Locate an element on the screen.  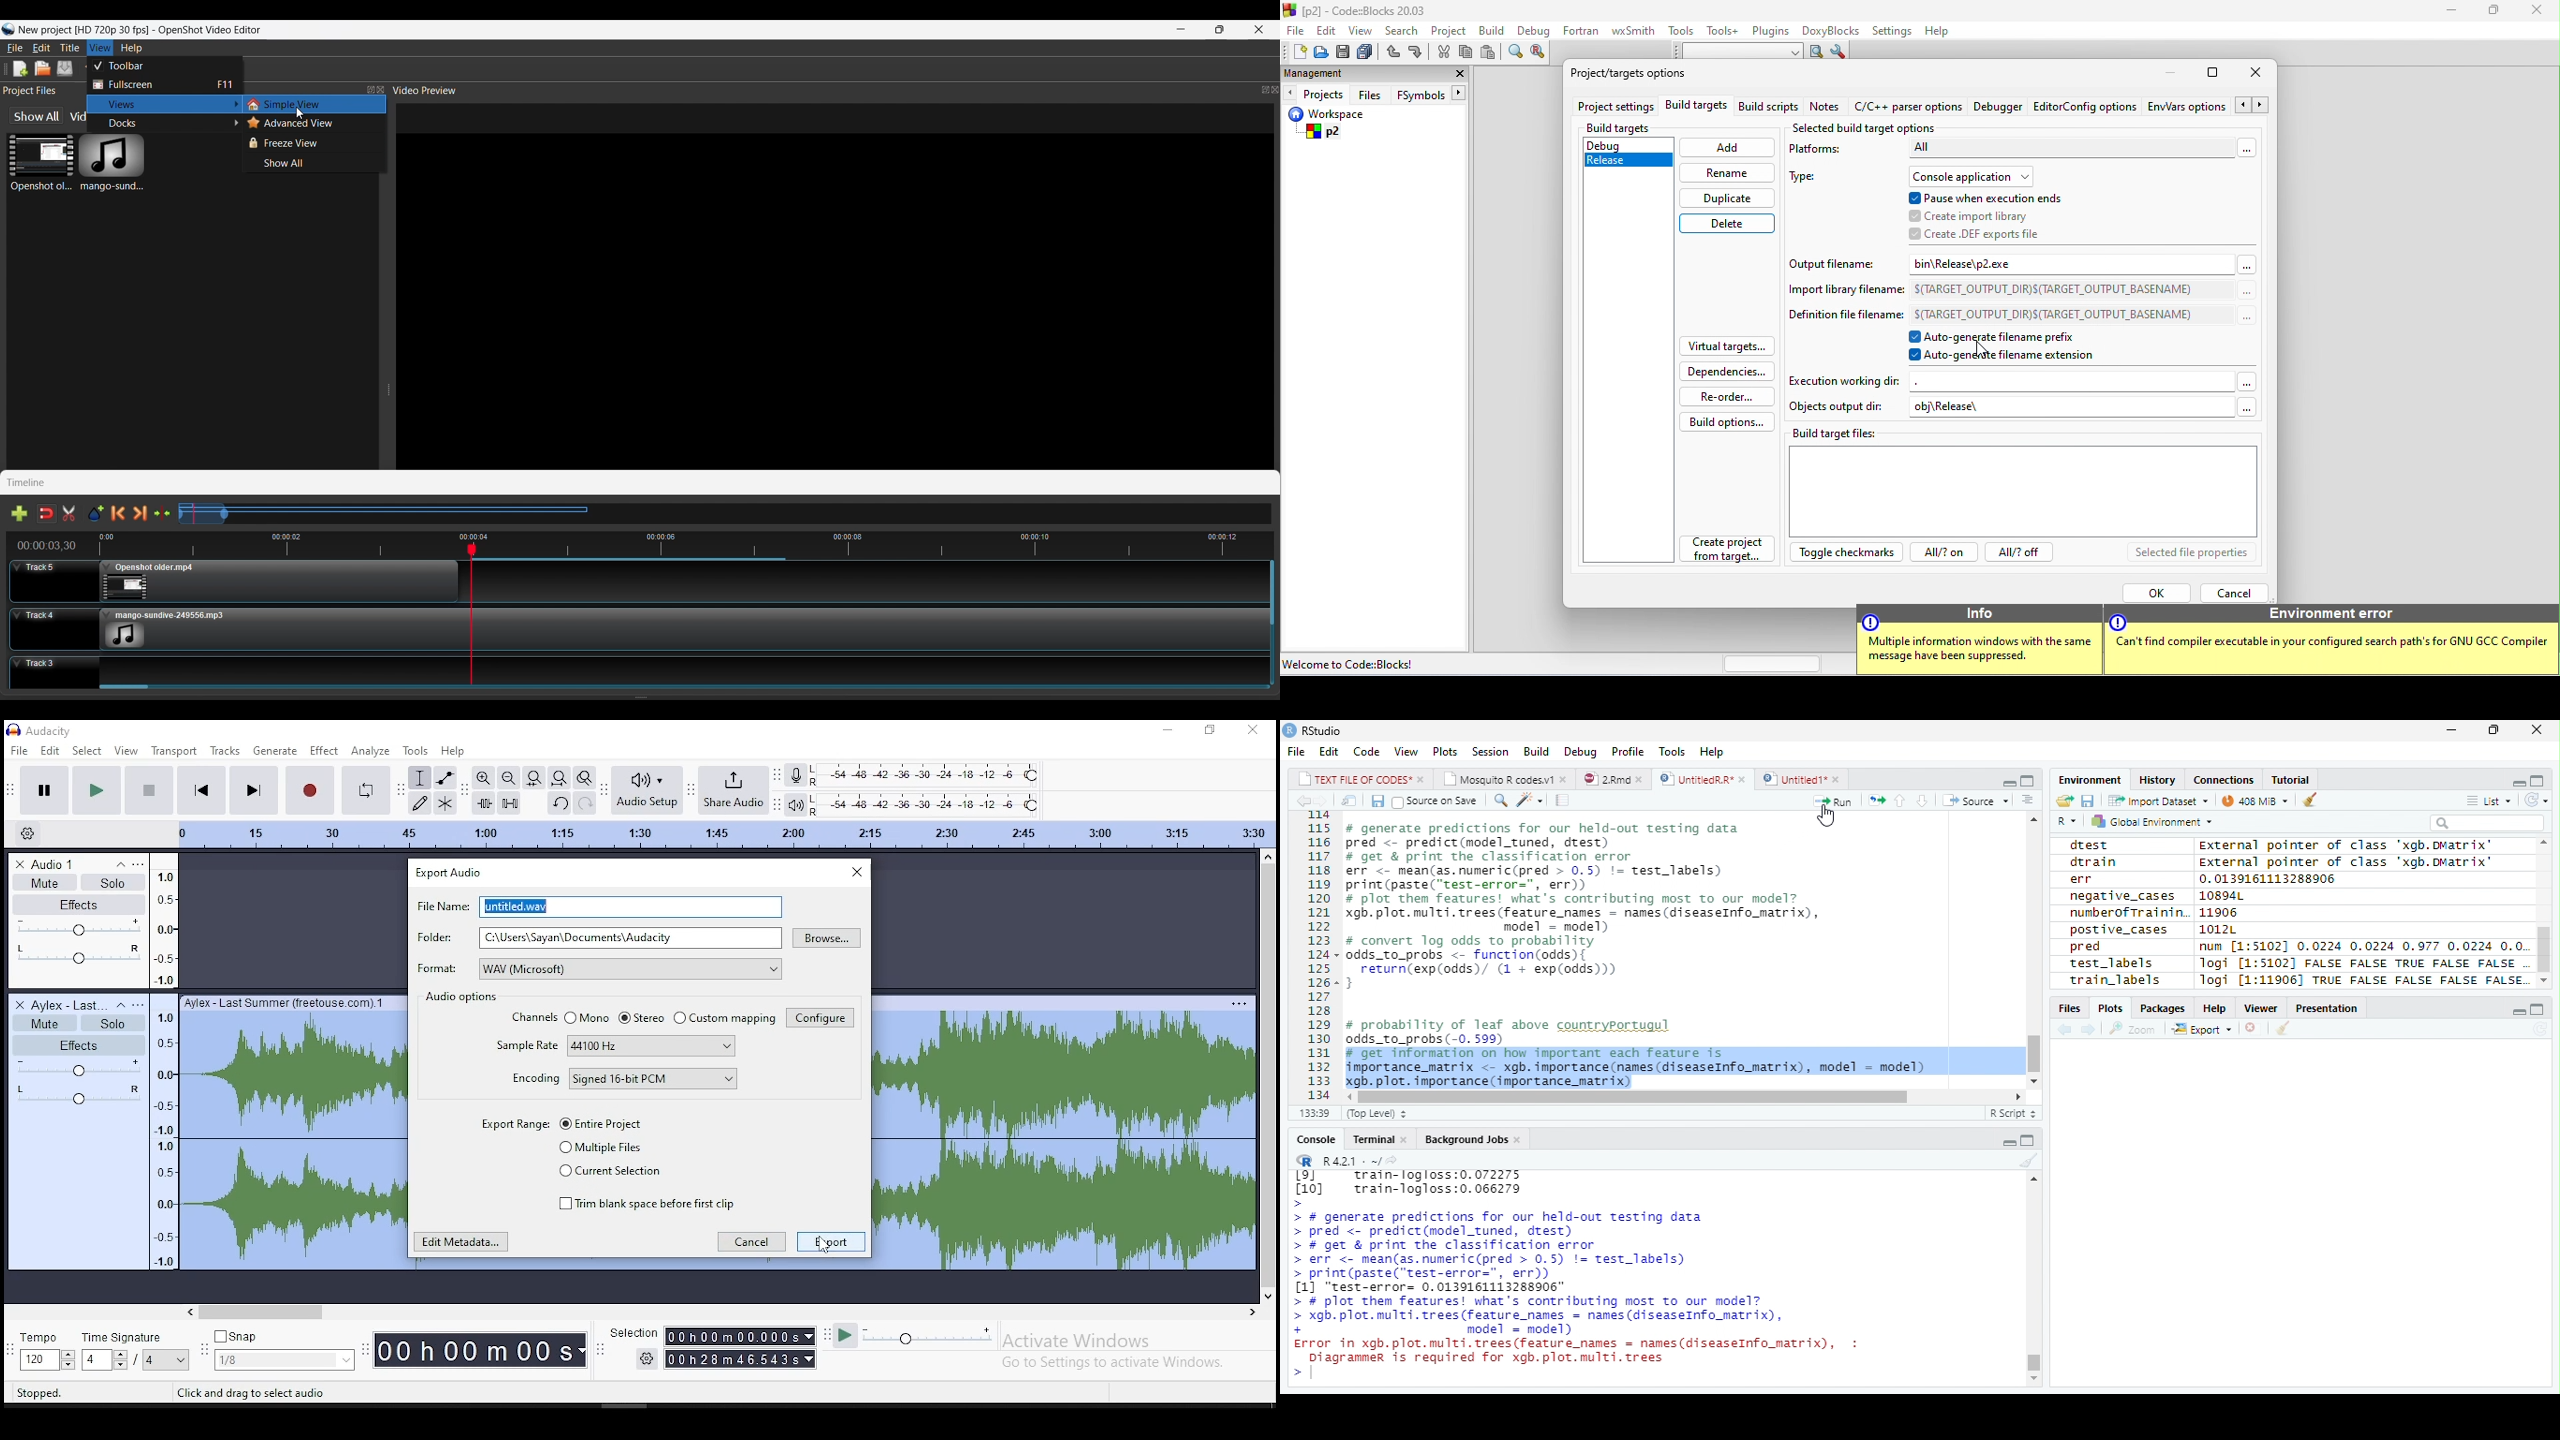
fit selection to width is located at coordinates (534, 779).